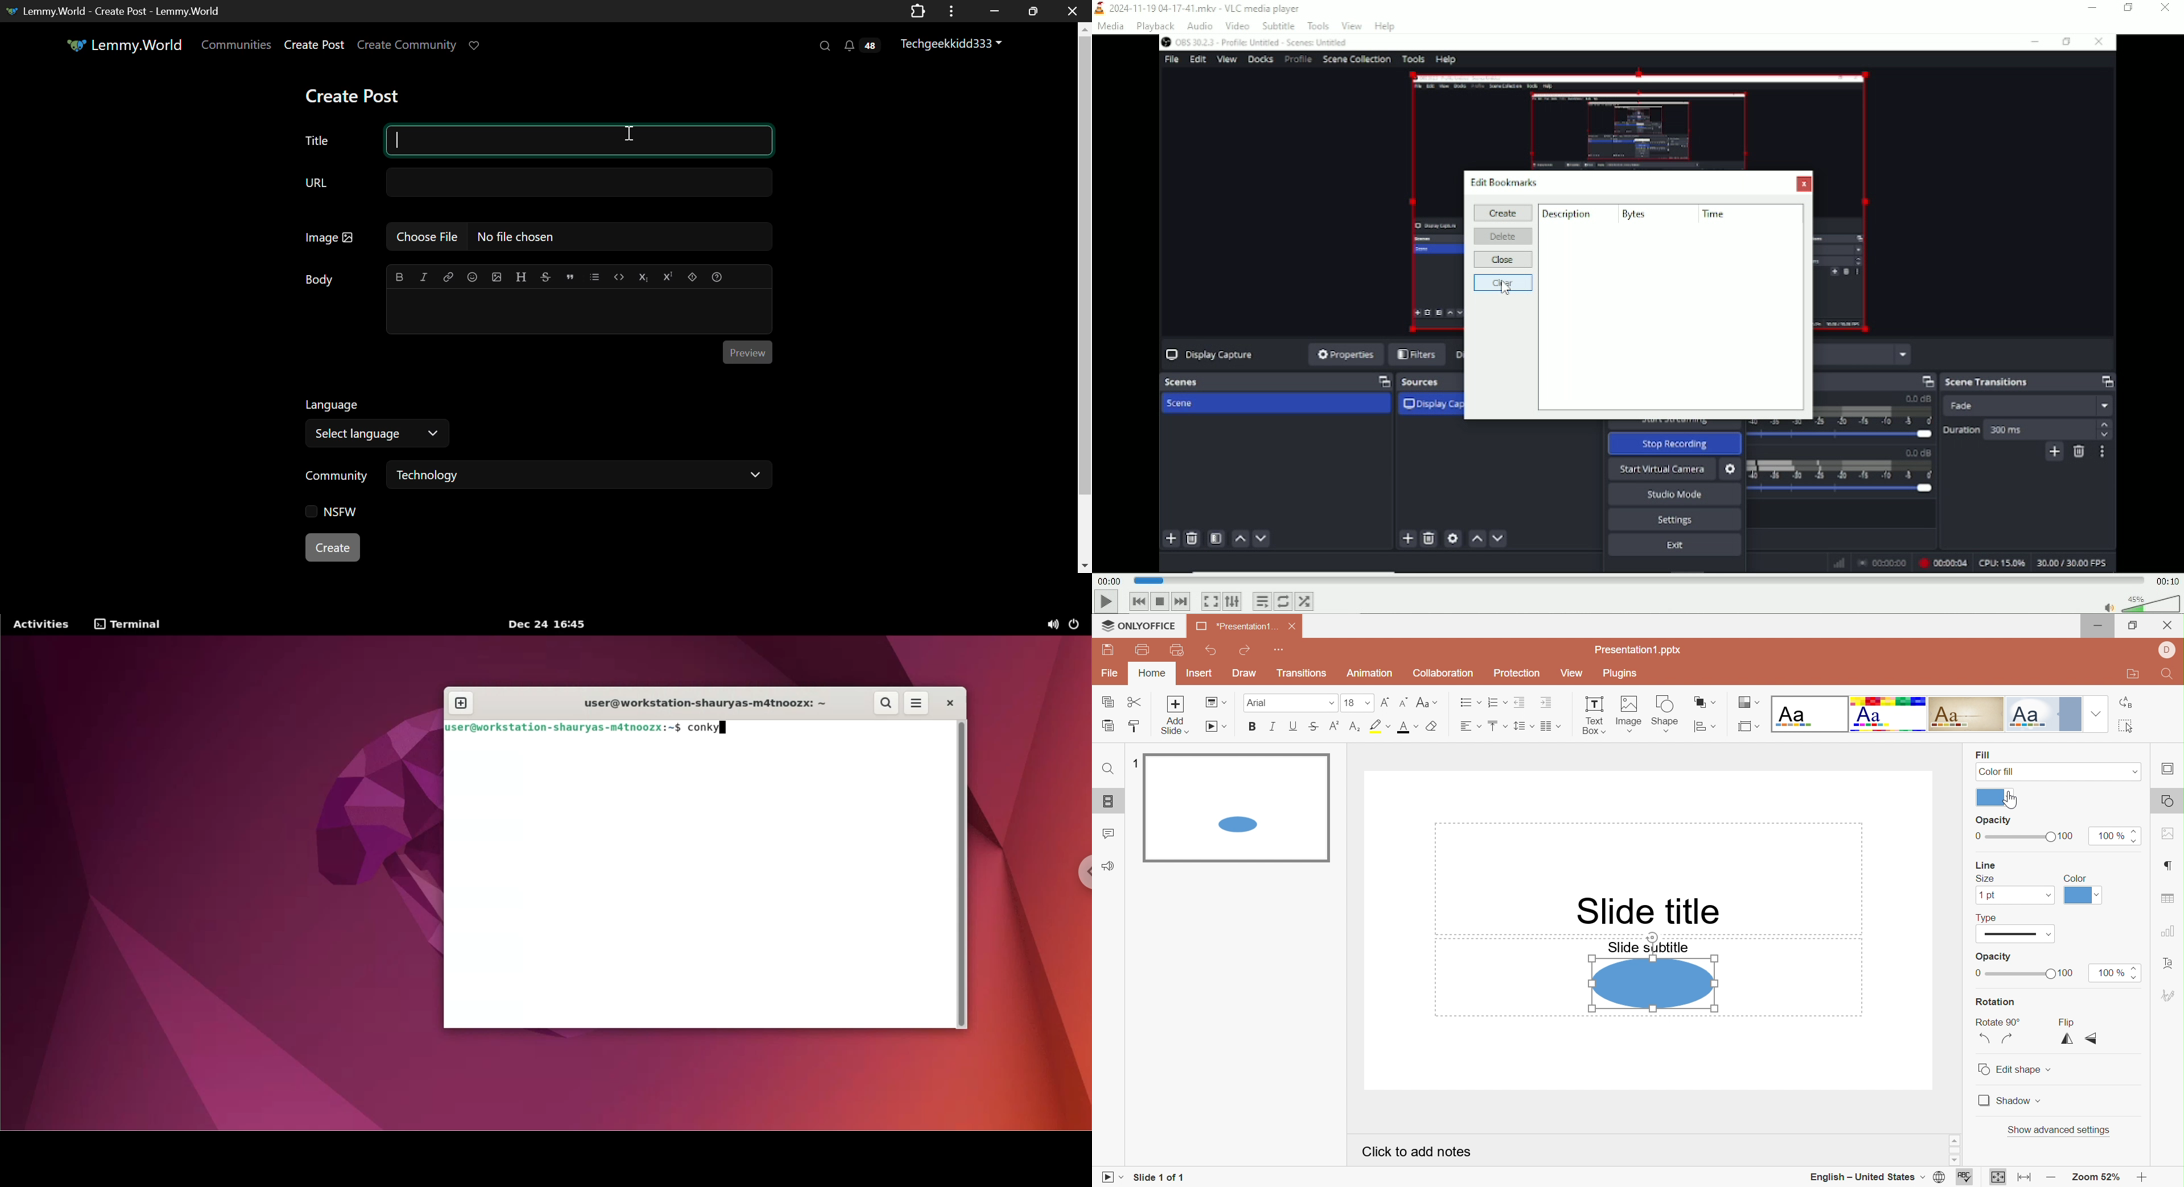  What do you see at coordinates (1572, 675) in the screenshot?
I see `View` at bounding box center [1572, 675].